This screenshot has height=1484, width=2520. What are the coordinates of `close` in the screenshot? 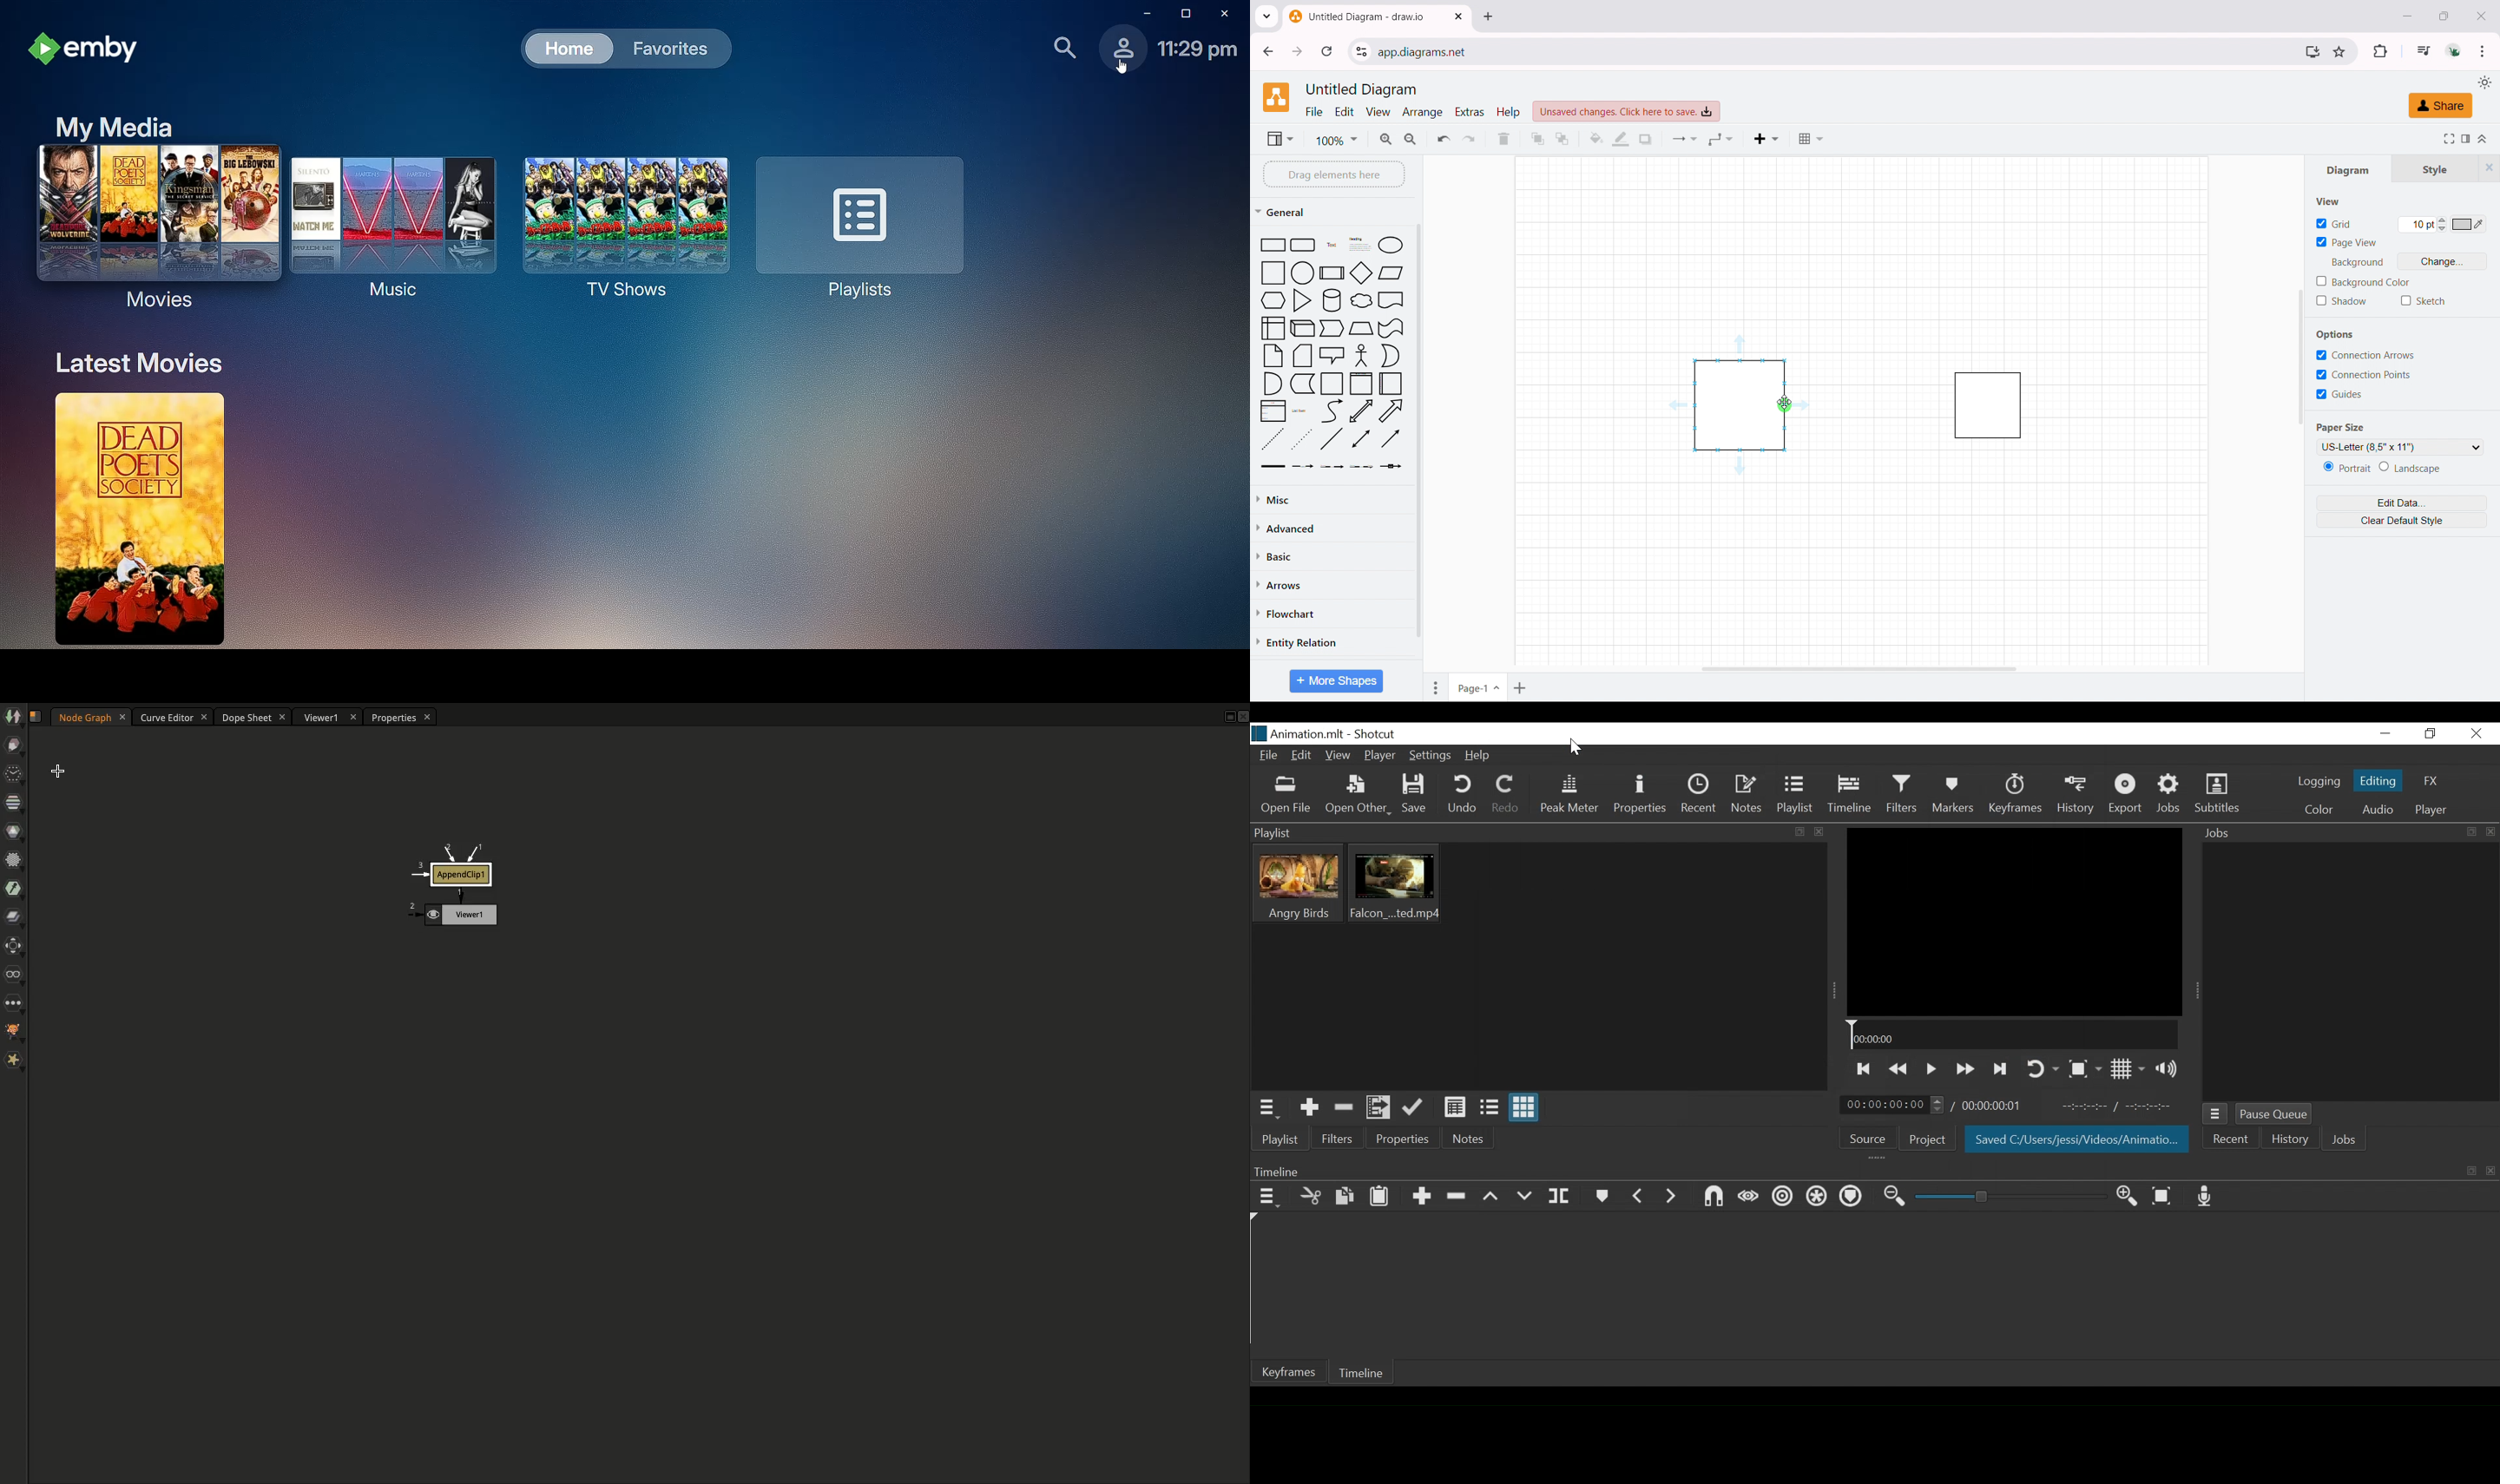 It's located at (2480, 14).